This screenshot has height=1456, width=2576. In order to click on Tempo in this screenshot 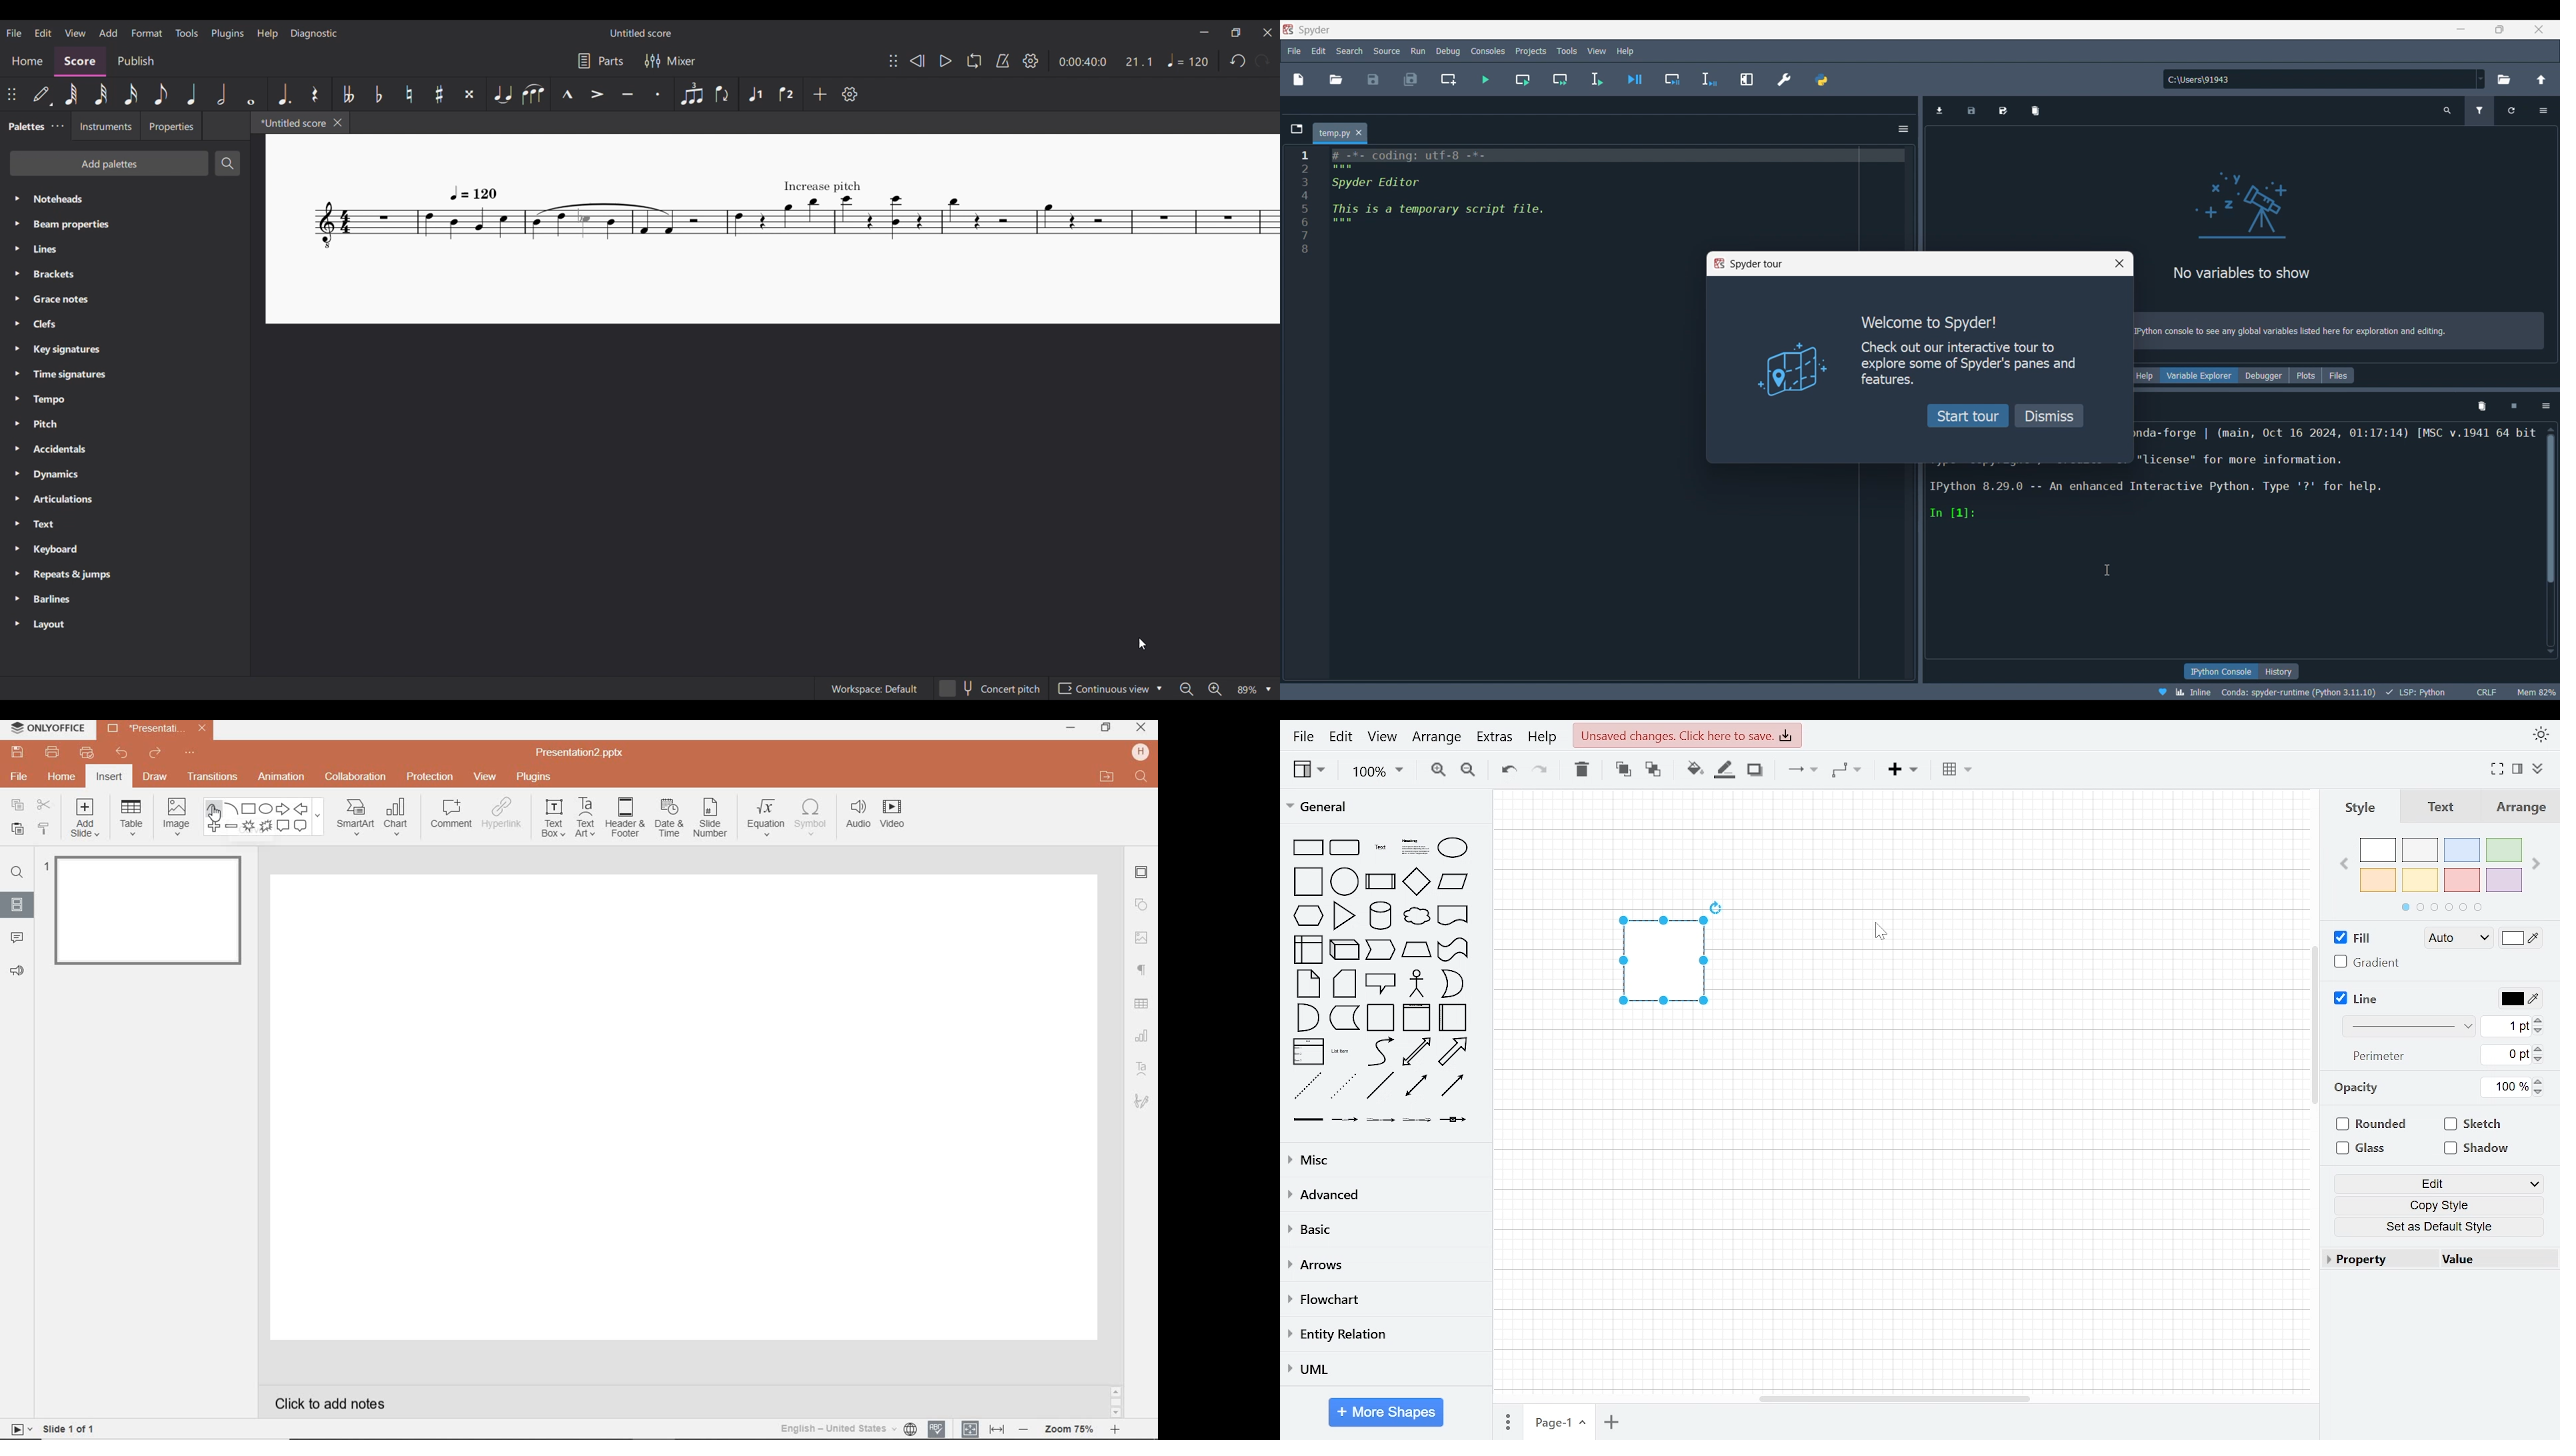, I will do `click(1188, 60)`.